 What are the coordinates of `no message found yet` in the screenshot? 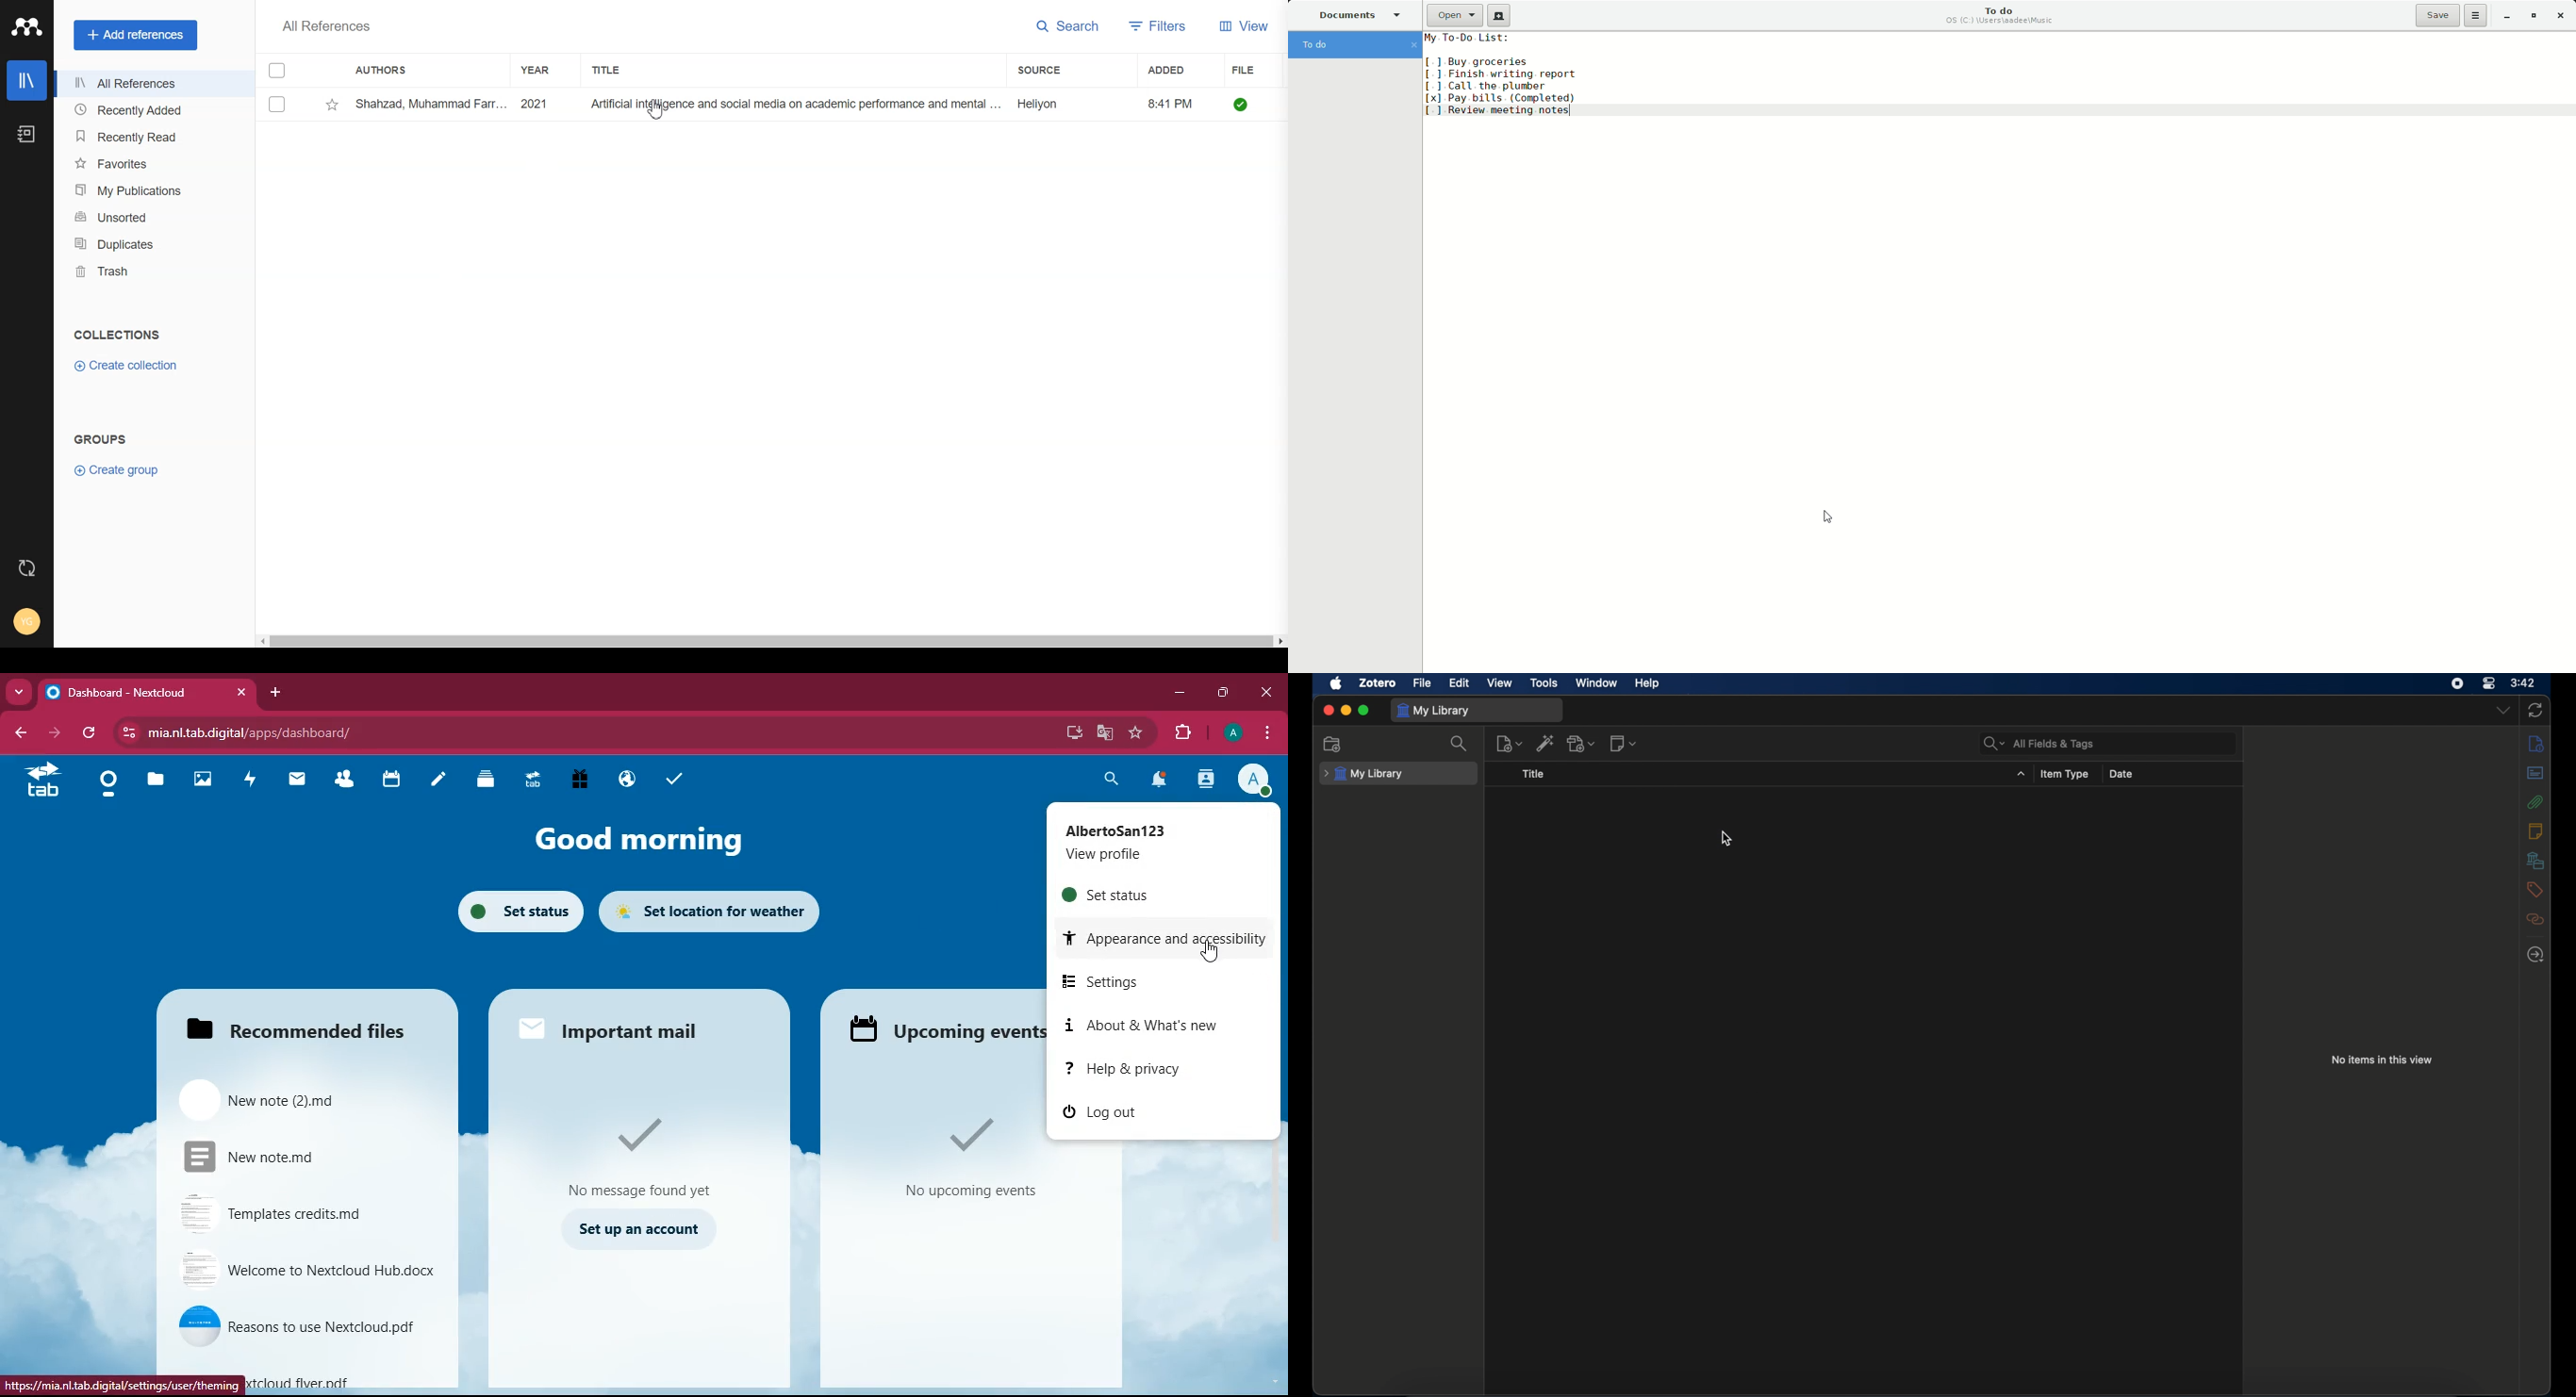 It's located at (648, 1154).